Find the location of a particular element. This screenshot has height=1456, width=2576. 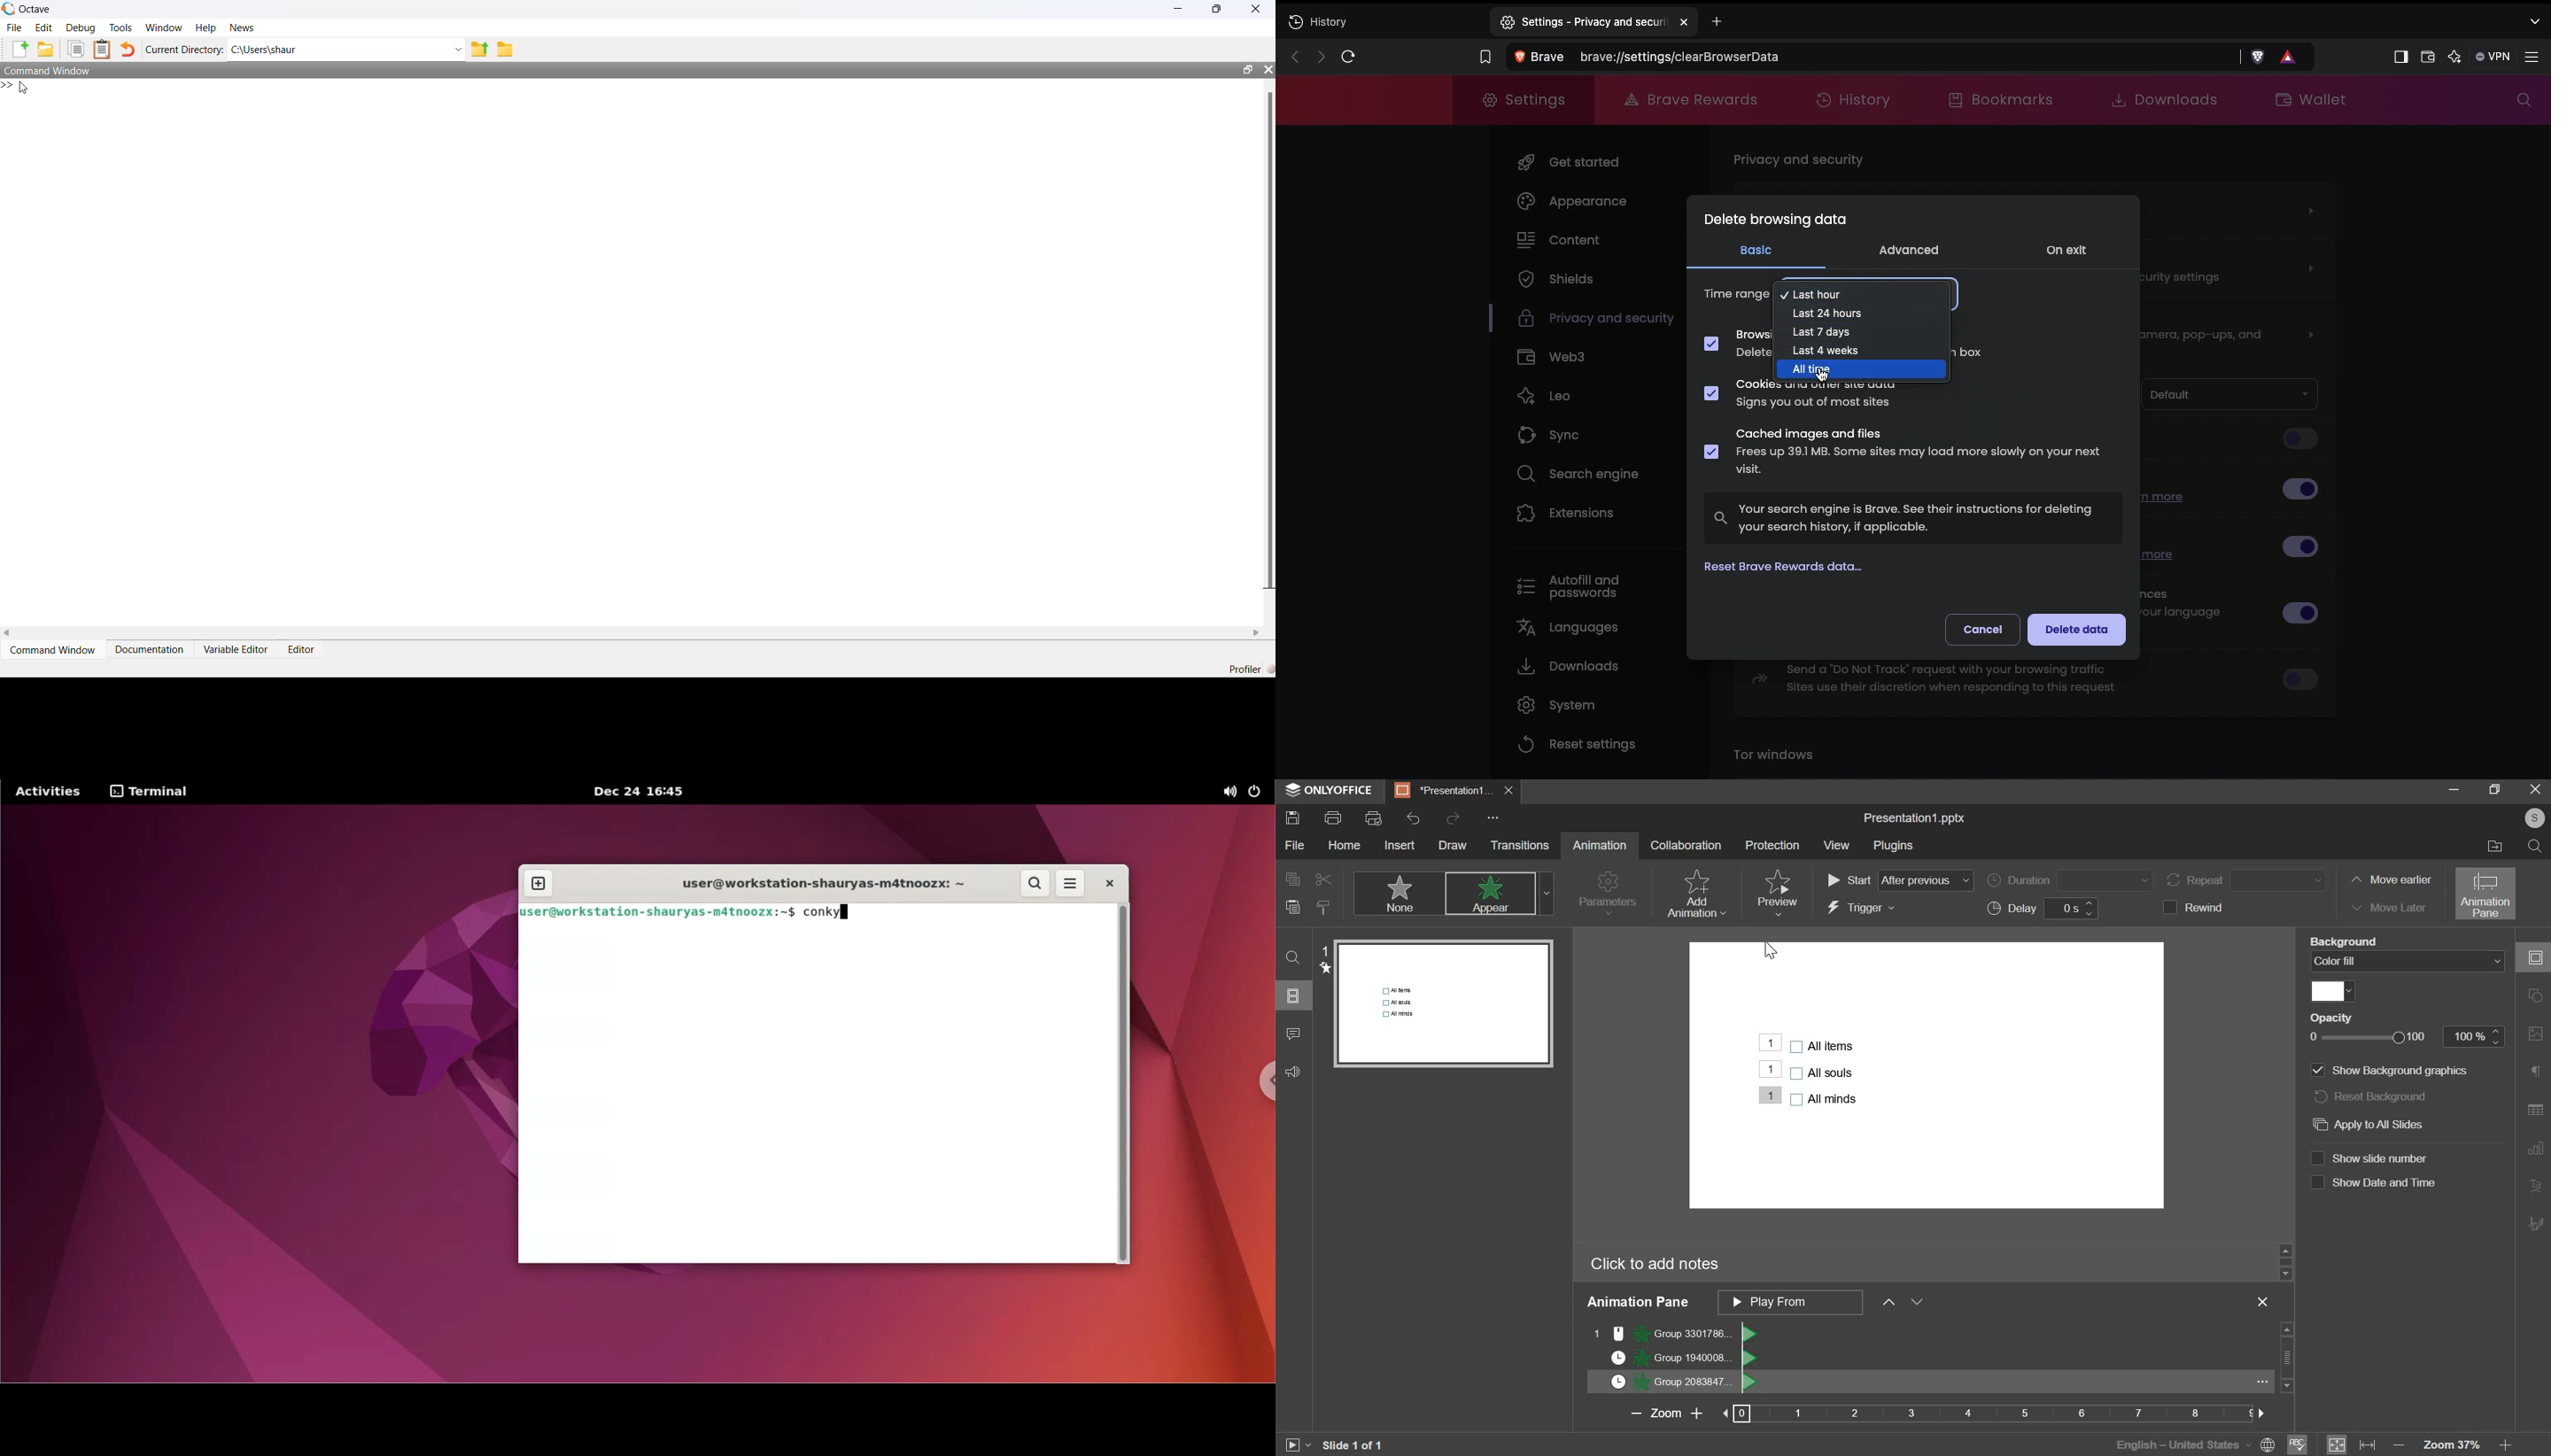

delay is located at coordinates (2045, 909).